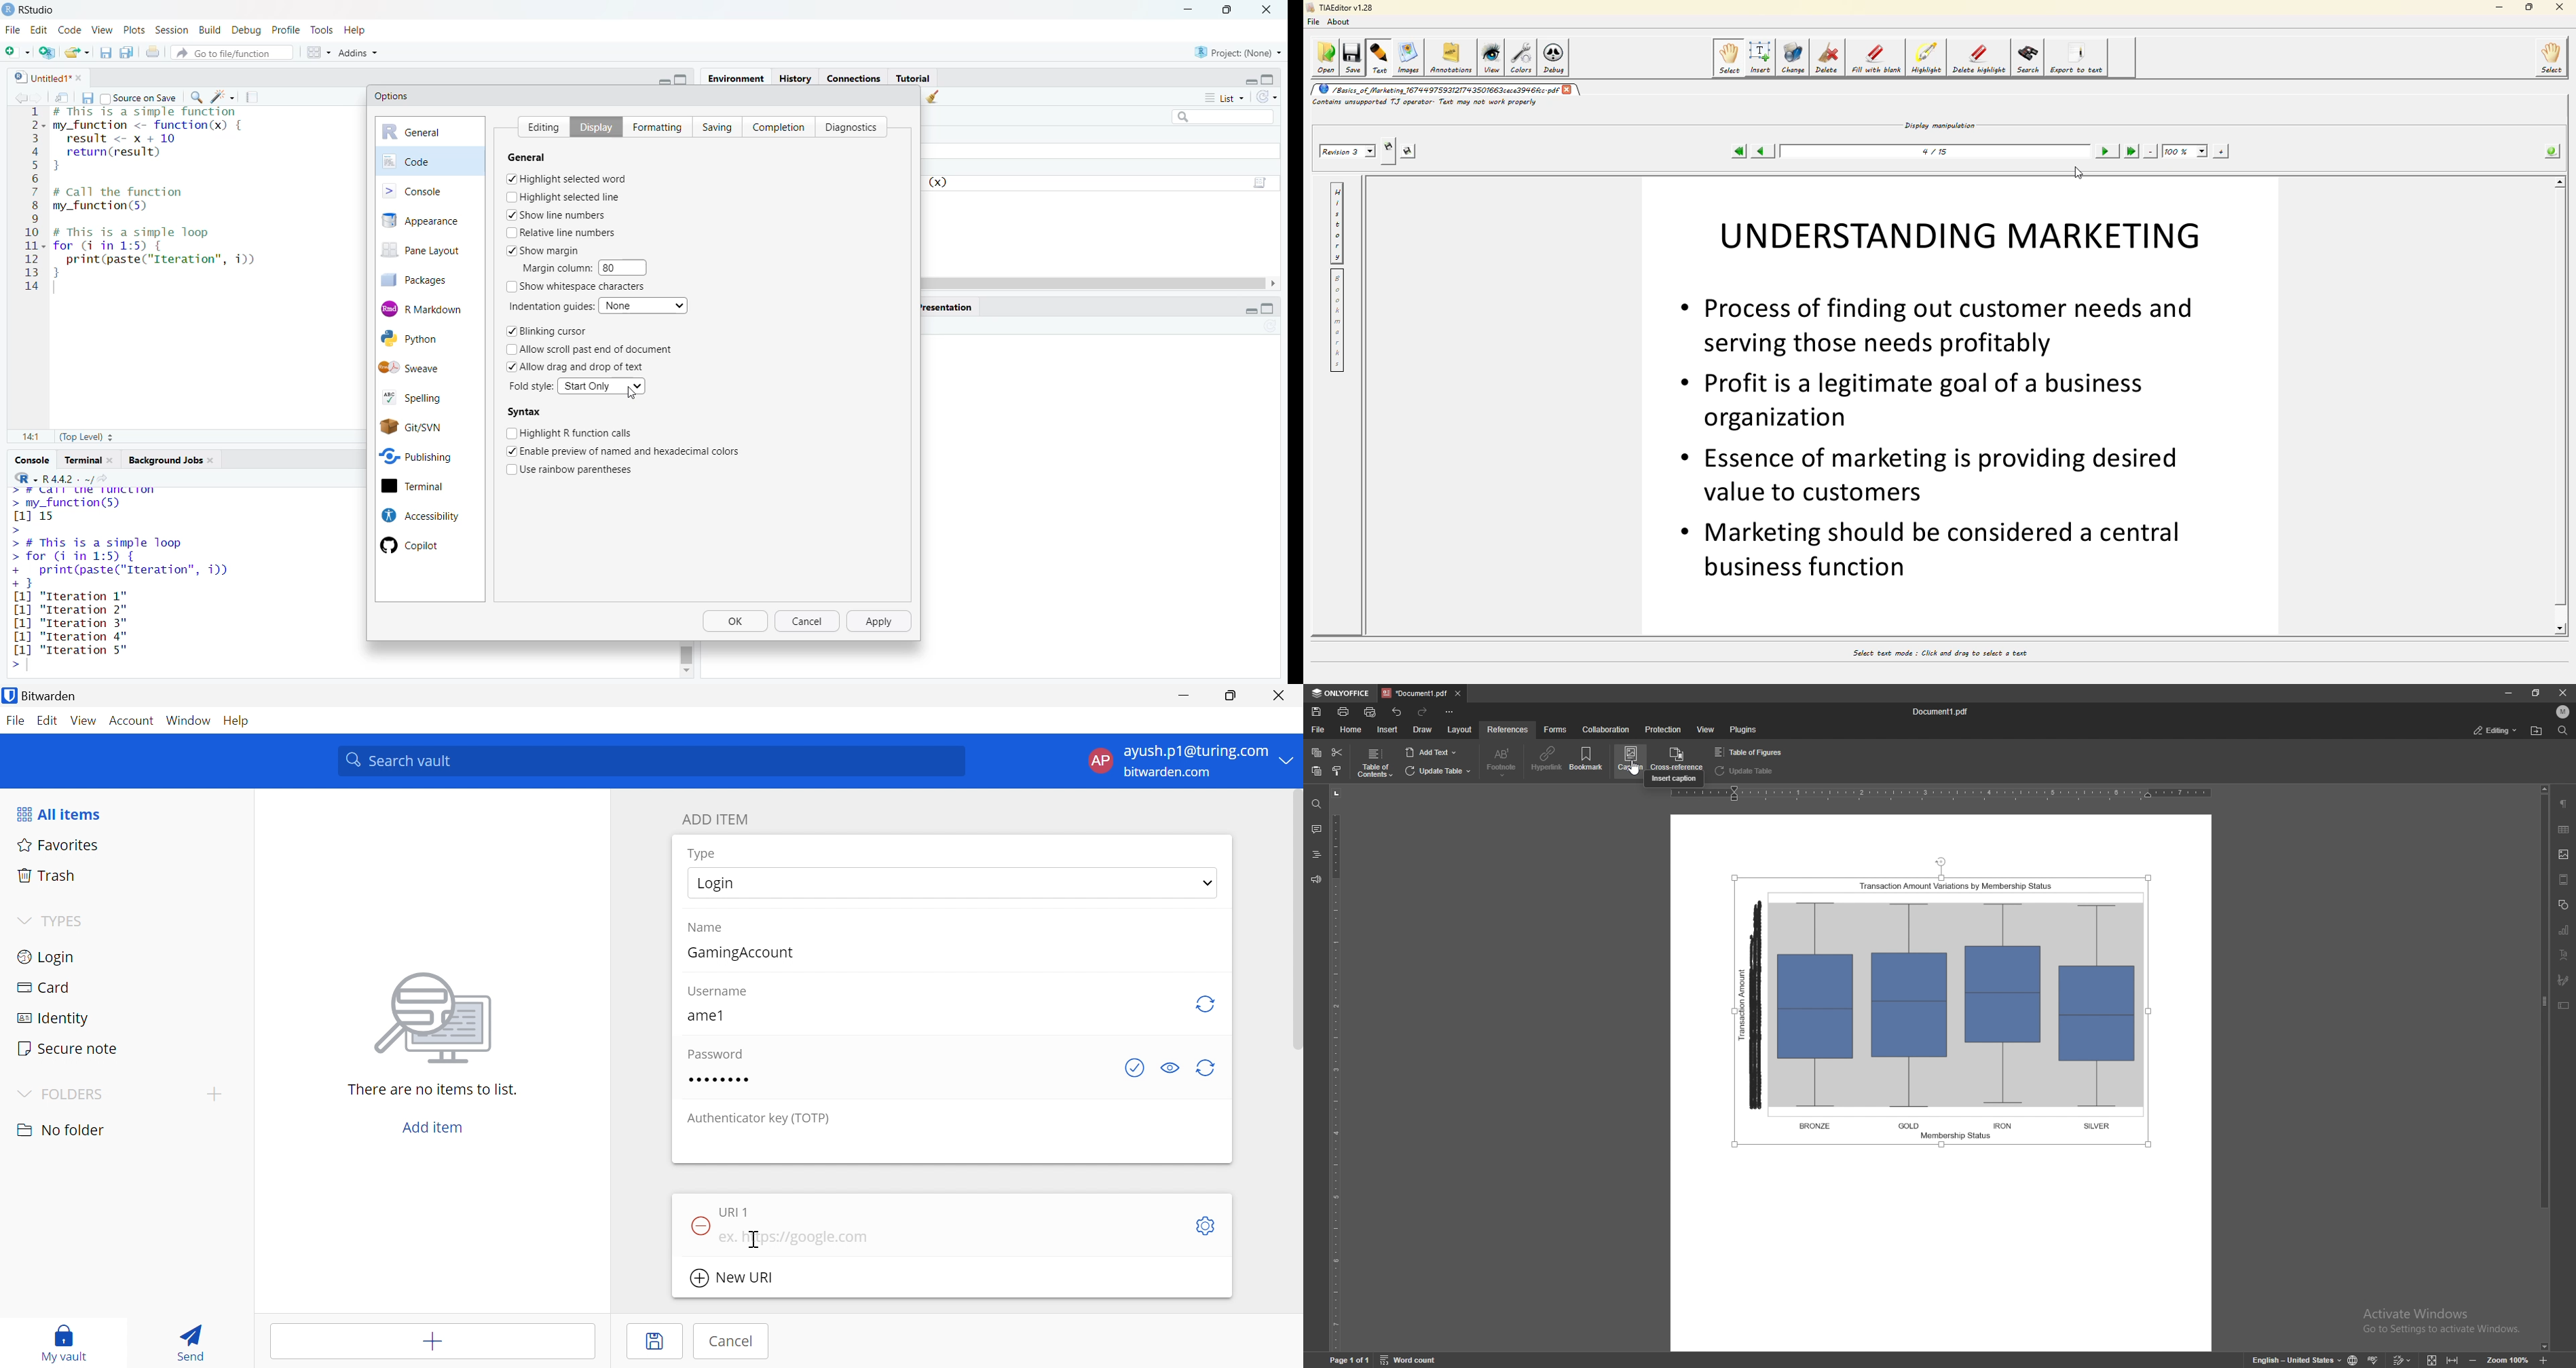 This screenshot has height=1372, width=2576. Describe the element at coordinates (430, 1342) in the screenshot. I see `Add items` at that location.